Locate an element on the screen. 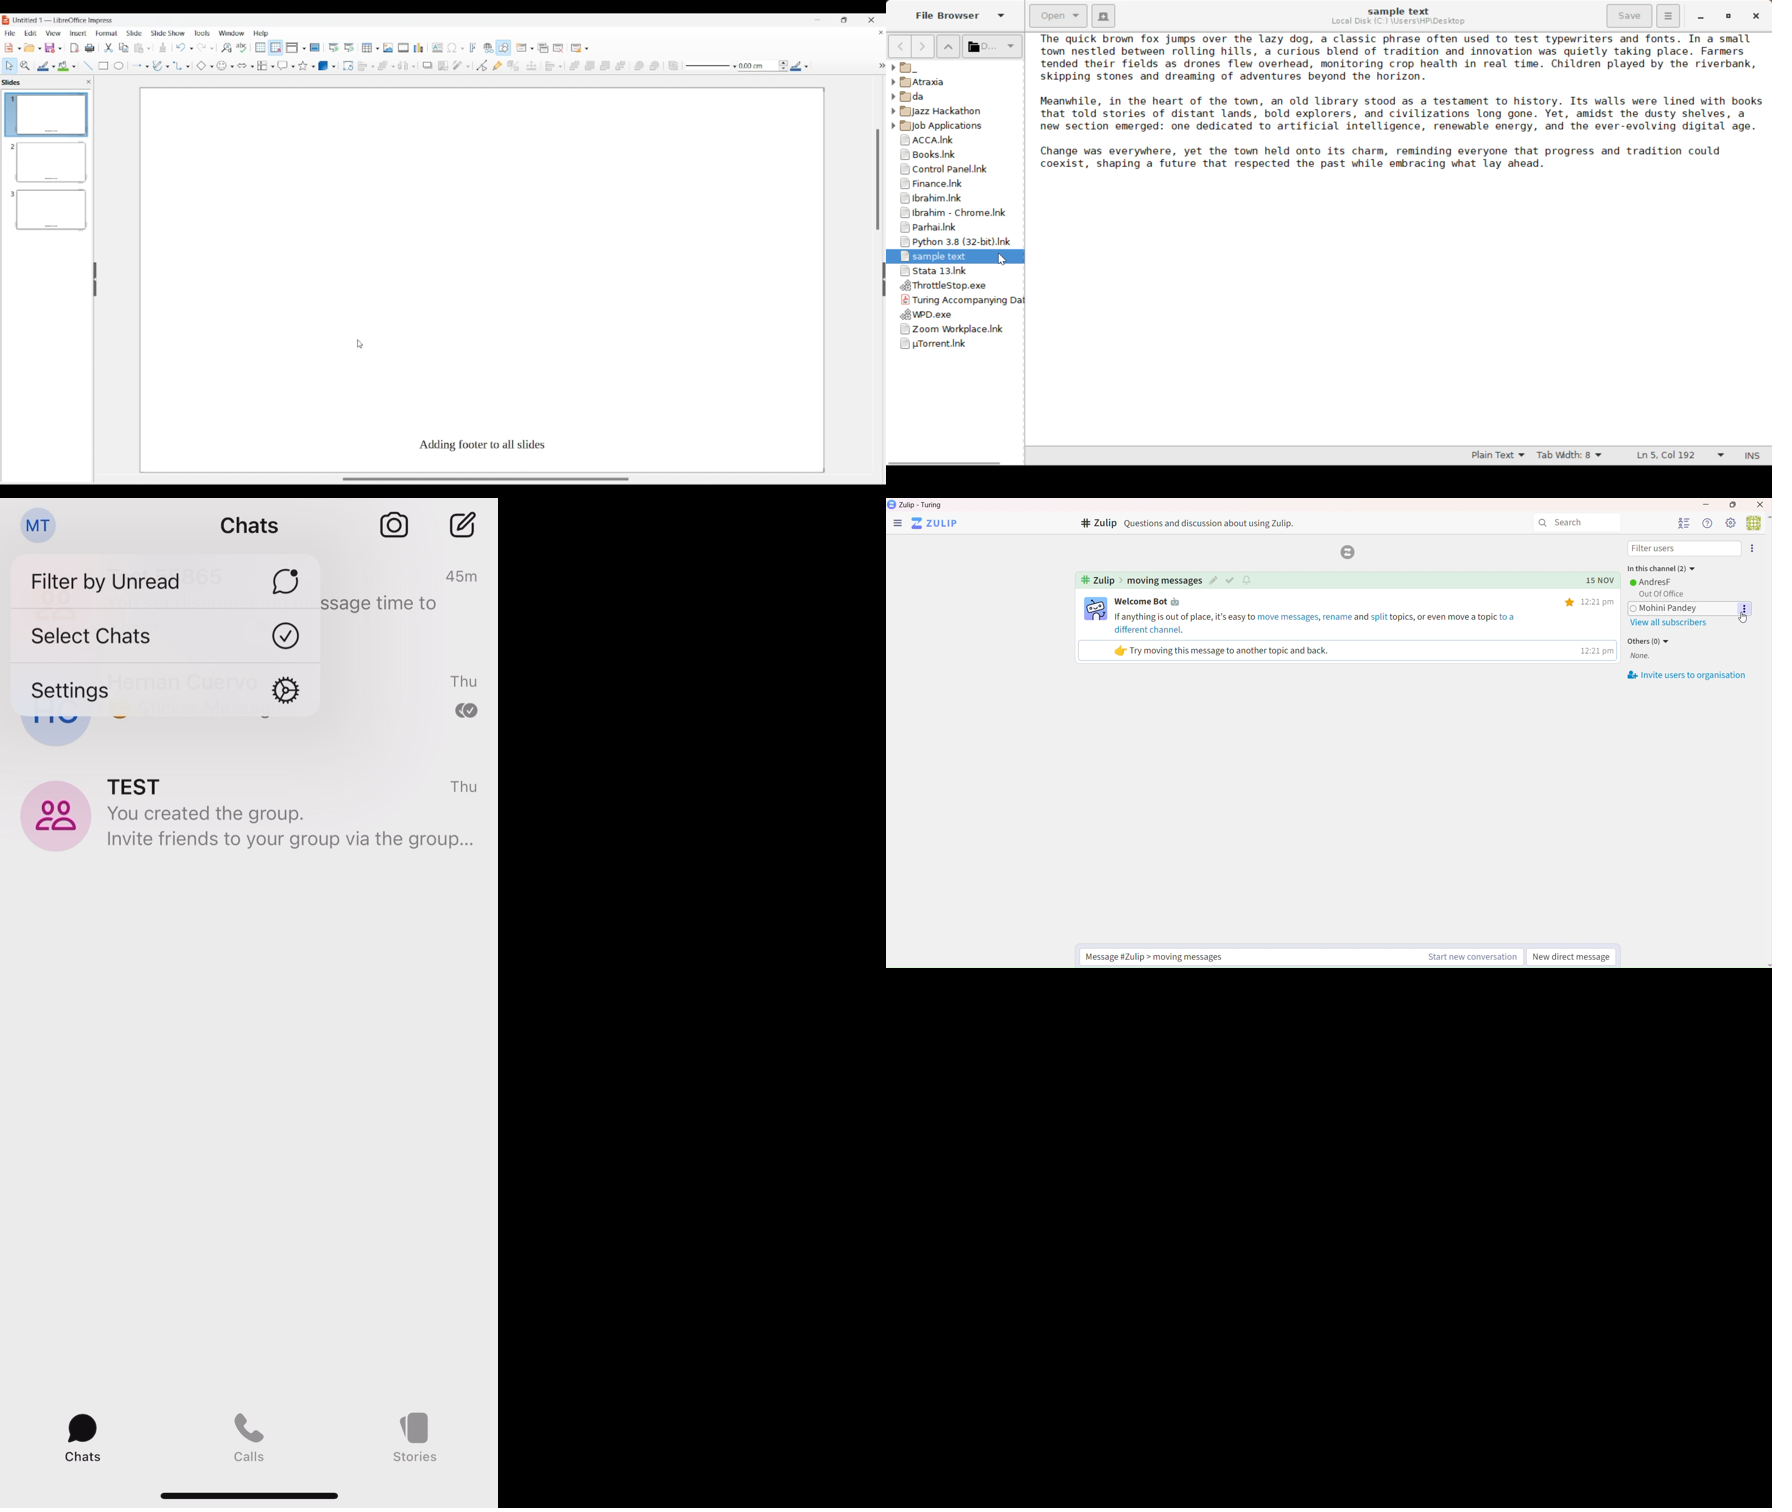 The height and width of the screenshot is (1512, 1792). Message #Zulip > moving messages is located at coordinates (1161, 957).